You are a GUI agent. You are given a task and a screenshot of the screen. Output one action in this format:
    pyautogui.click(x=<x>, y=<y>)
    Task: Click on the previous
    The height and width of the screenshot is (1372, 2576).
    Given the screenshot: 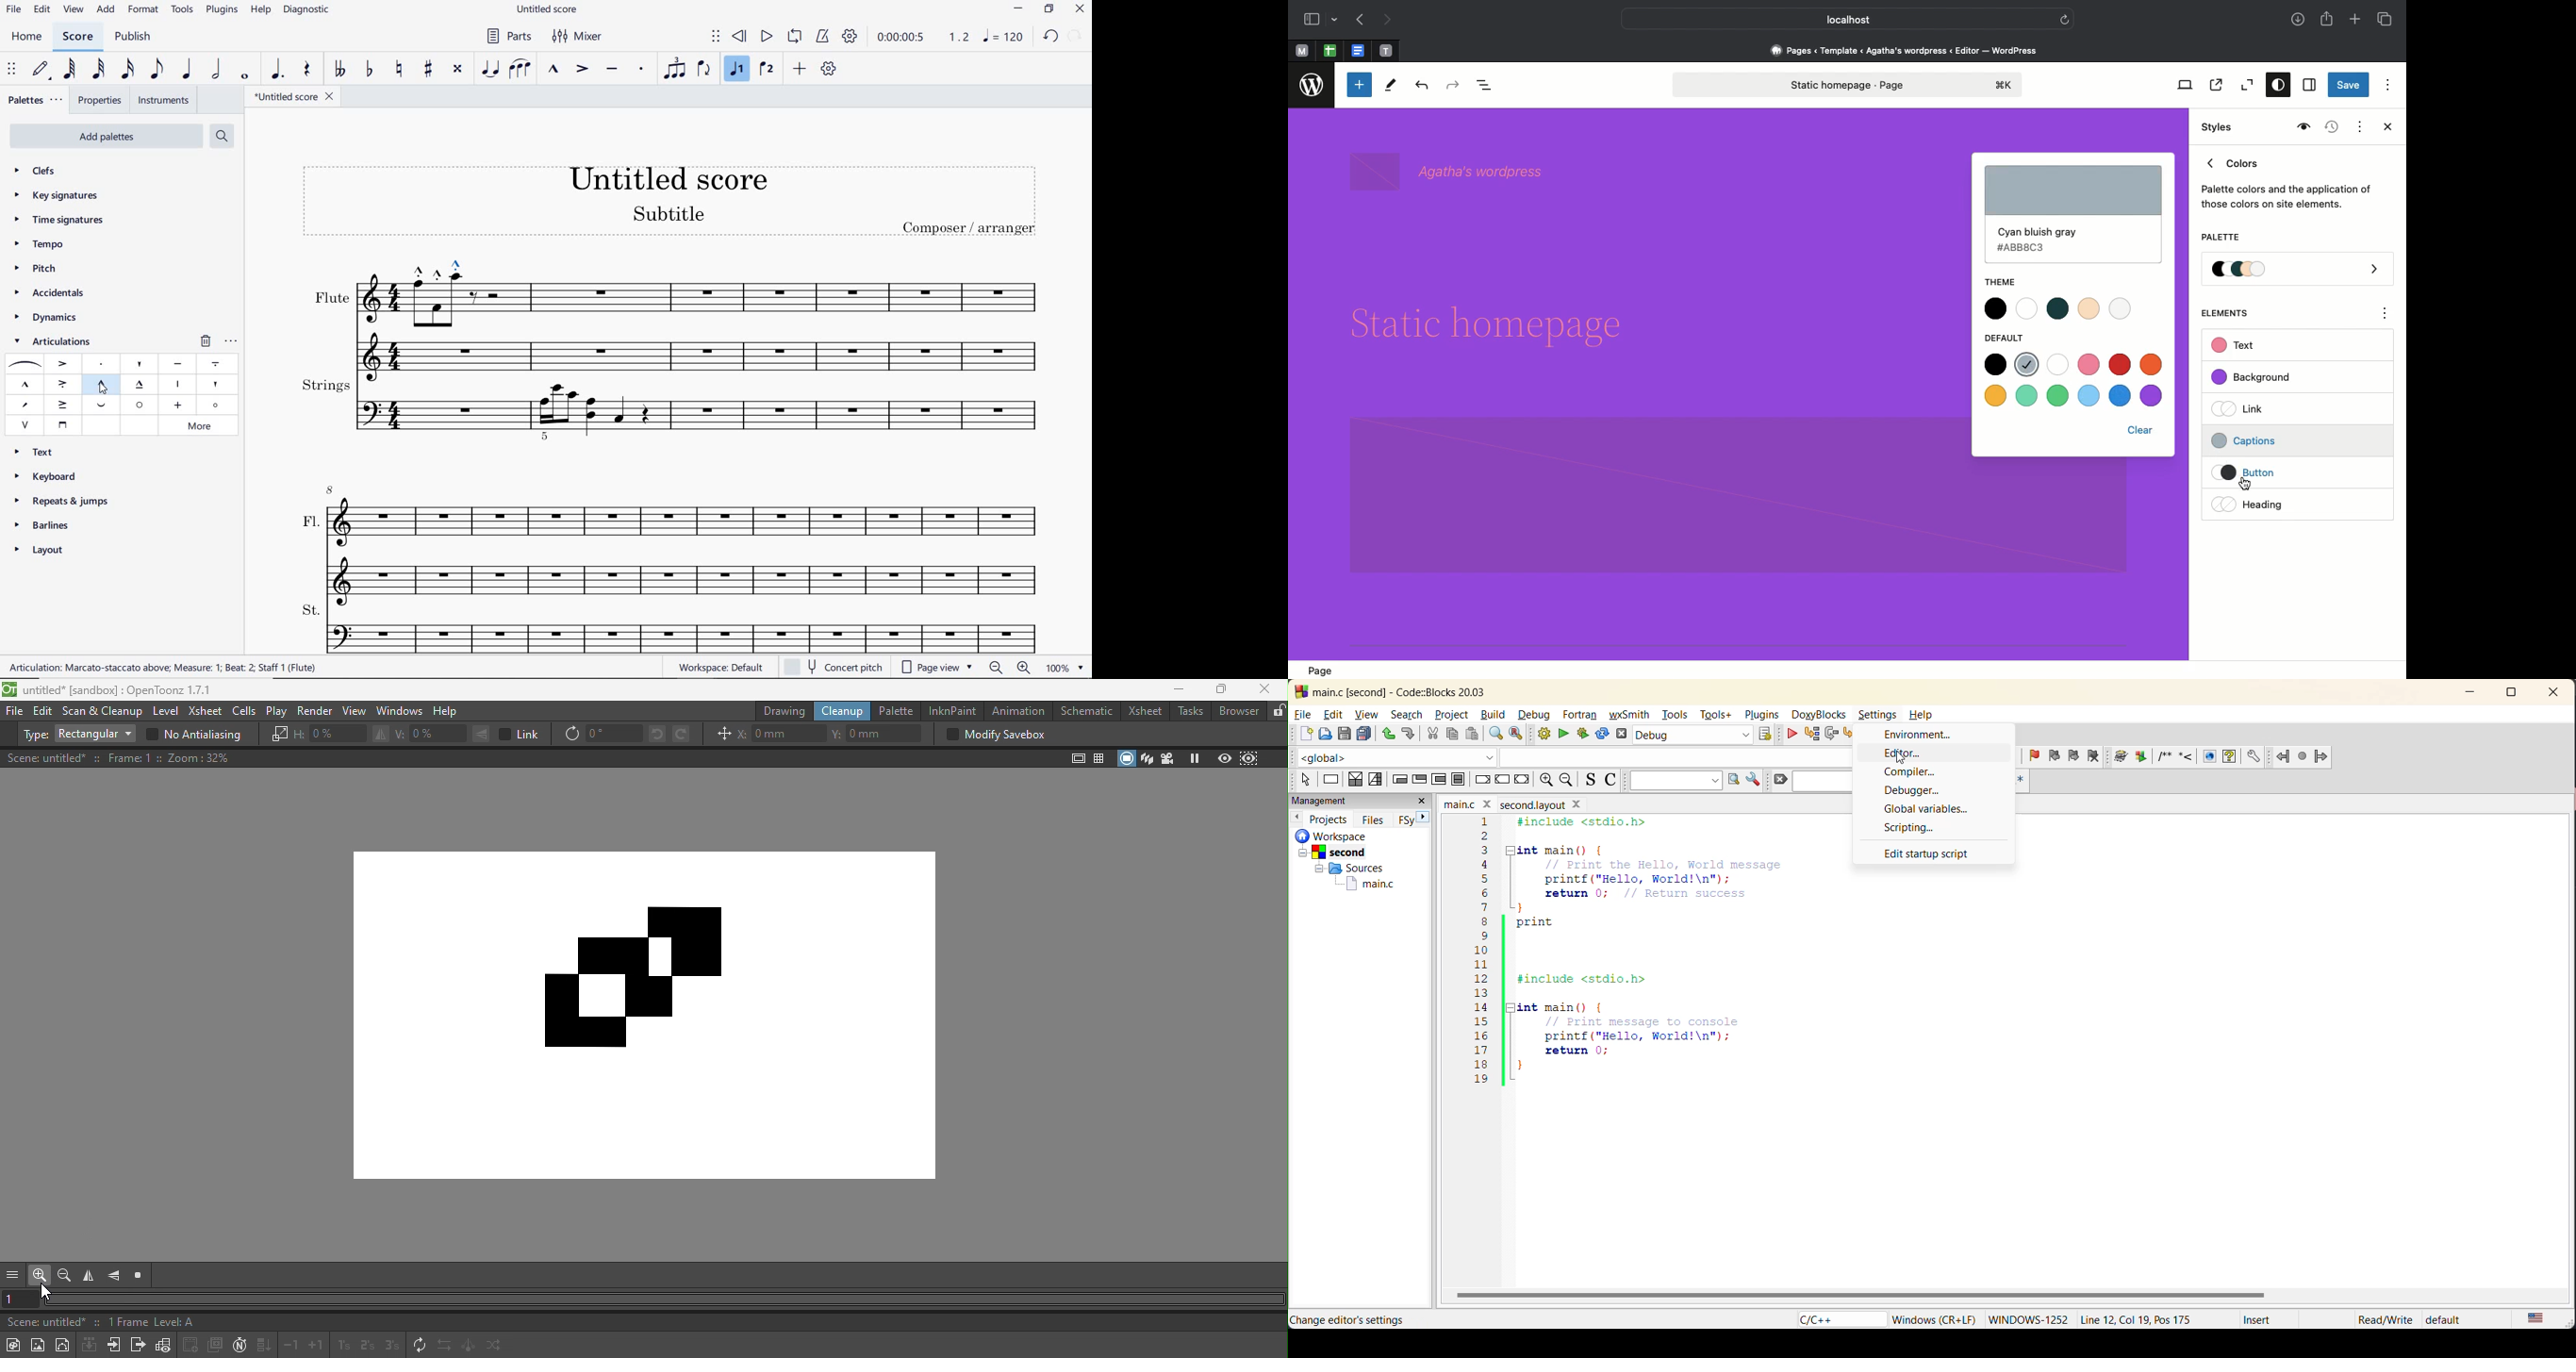 What is the action you would take?
    pyautogui.click(x=1298, y=818)
    